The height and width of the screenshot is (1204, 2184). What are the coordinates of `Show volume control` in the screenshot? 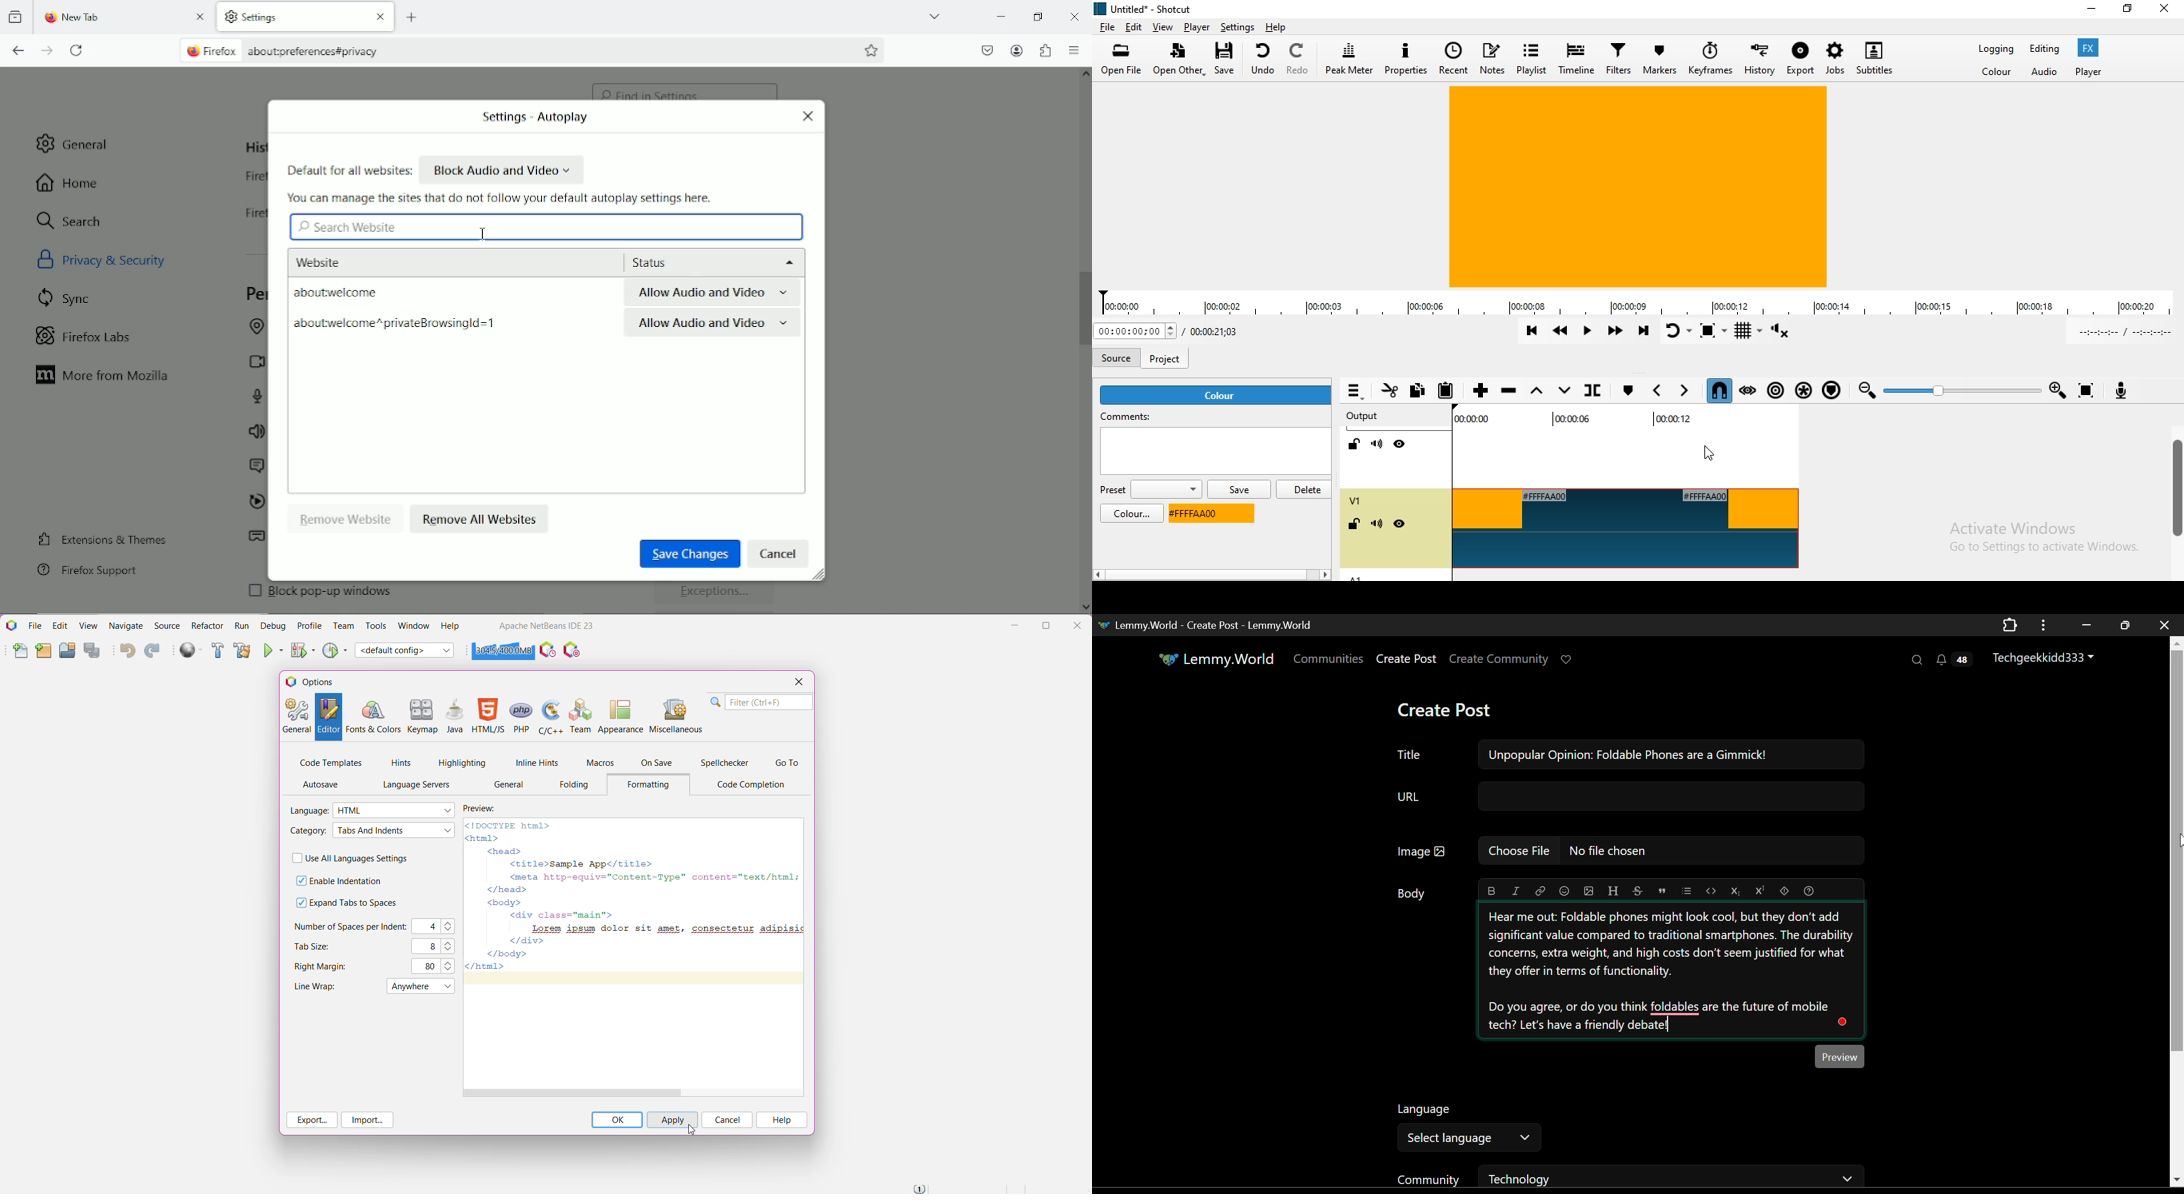 It's located at (1781, 333).